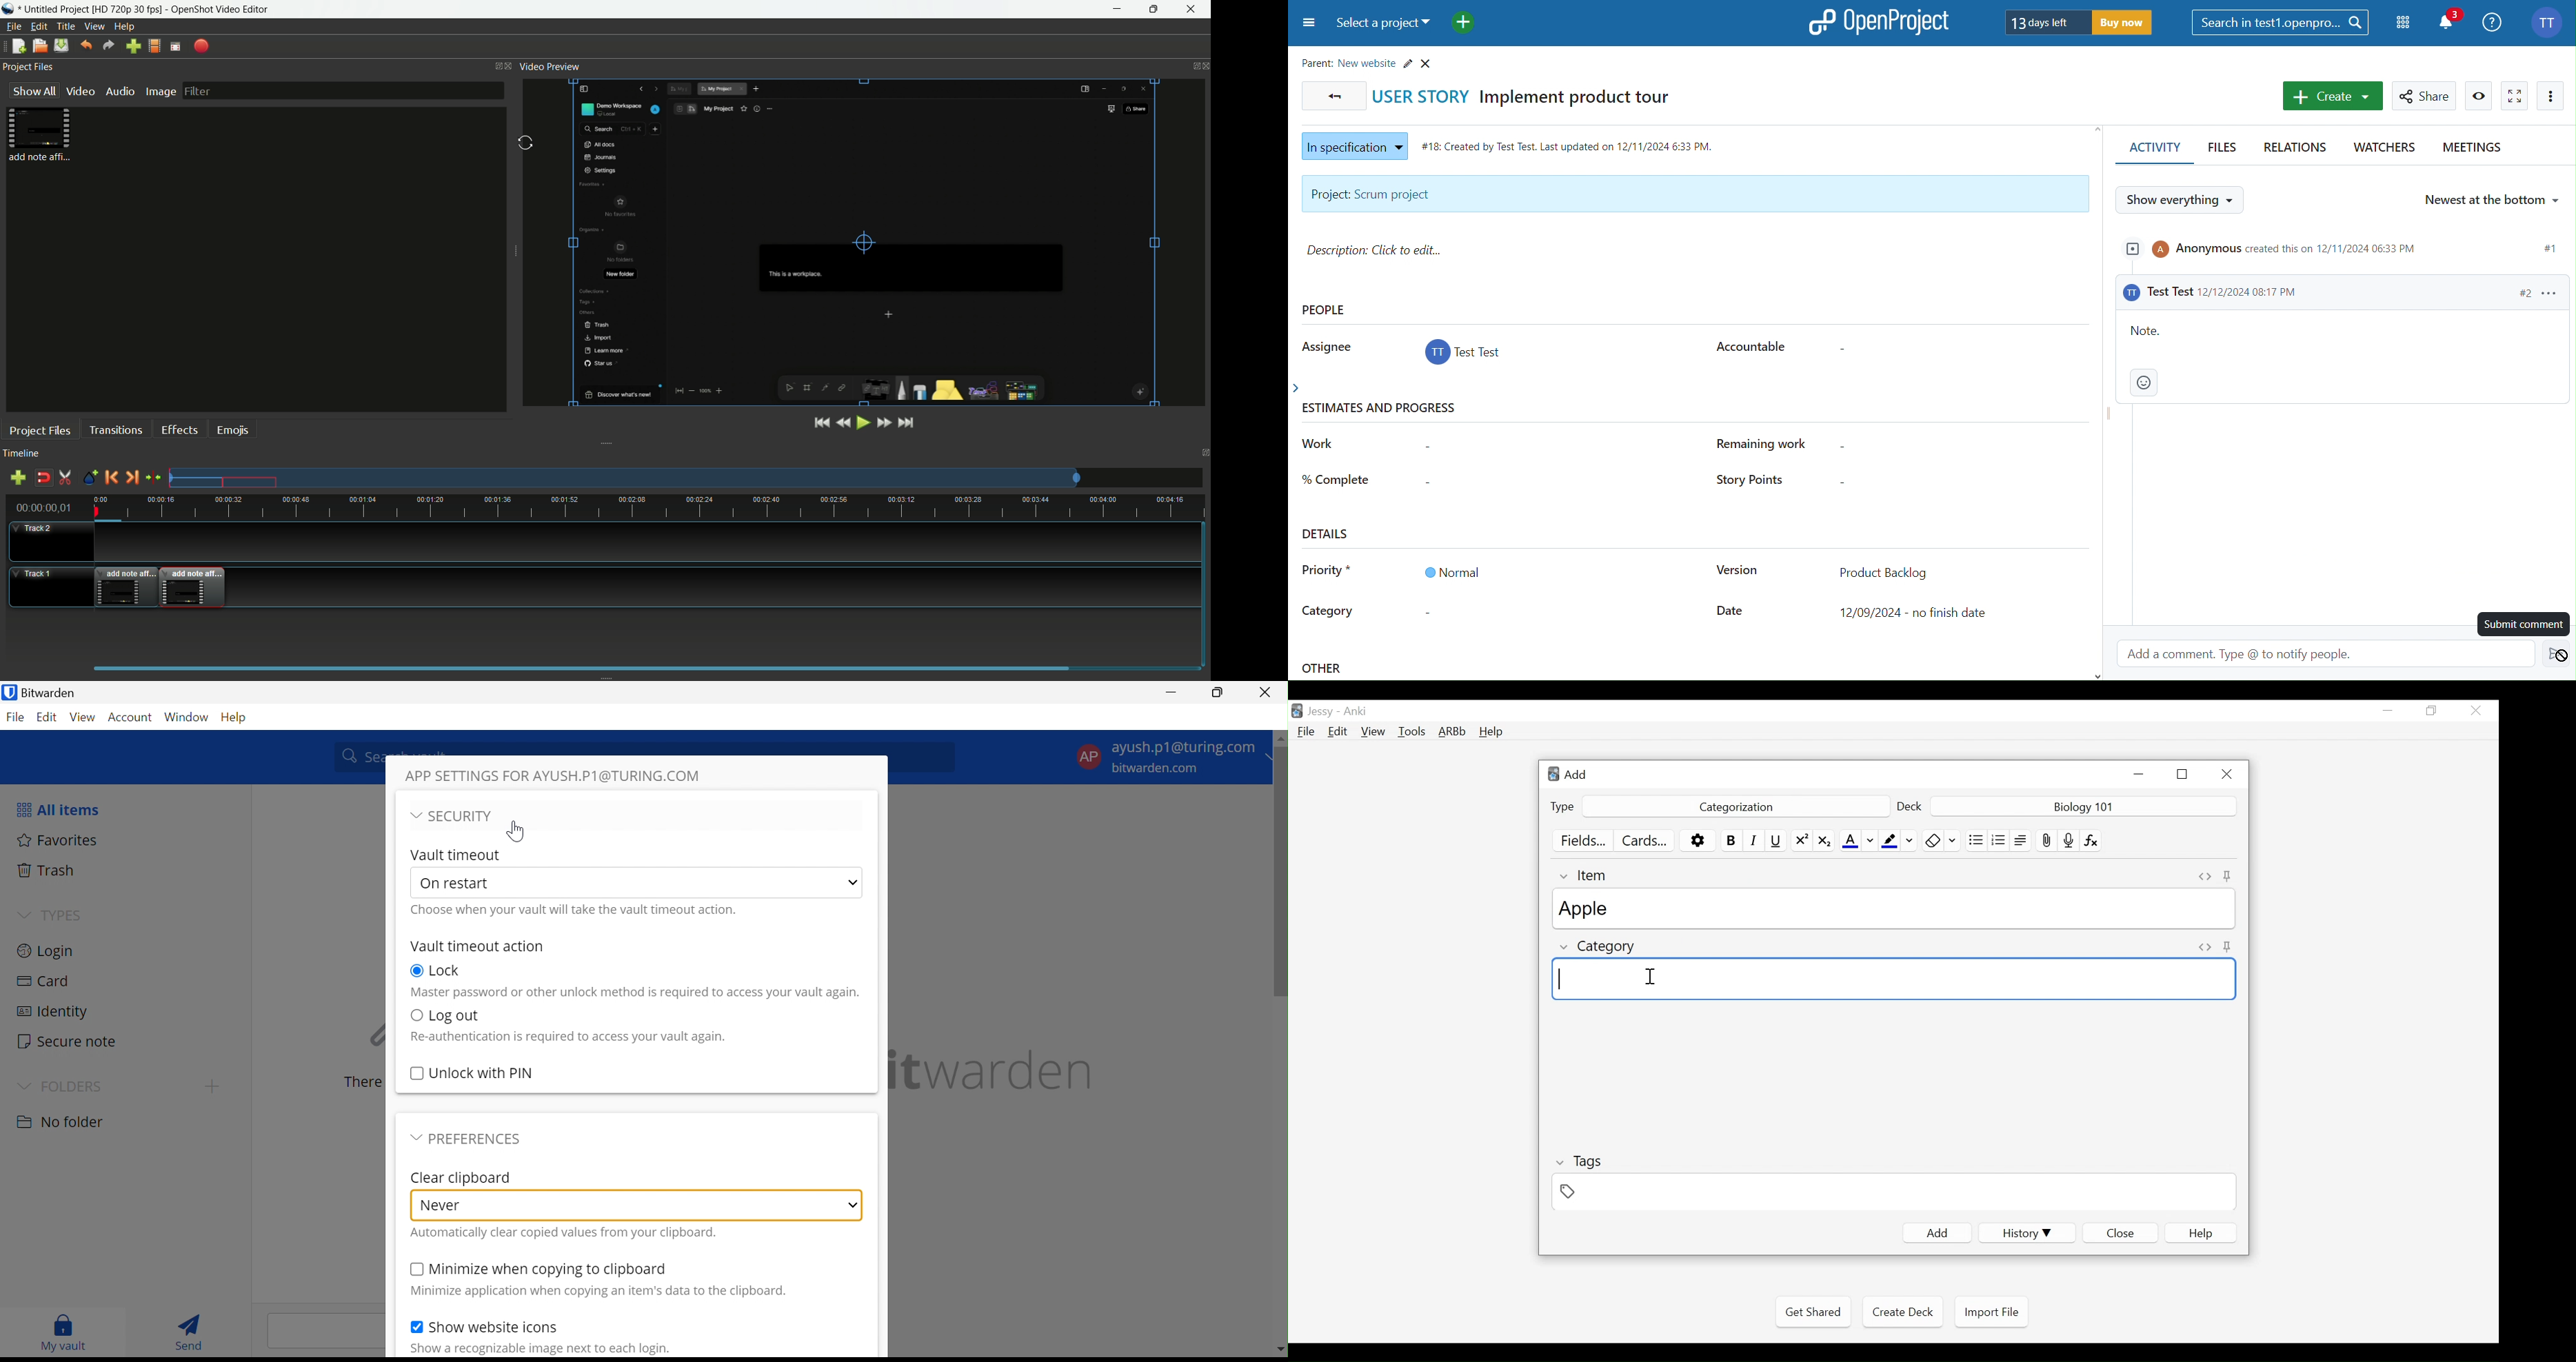 The image size is (2576, 1372). I want to click on elp, so click(2202, 1233).